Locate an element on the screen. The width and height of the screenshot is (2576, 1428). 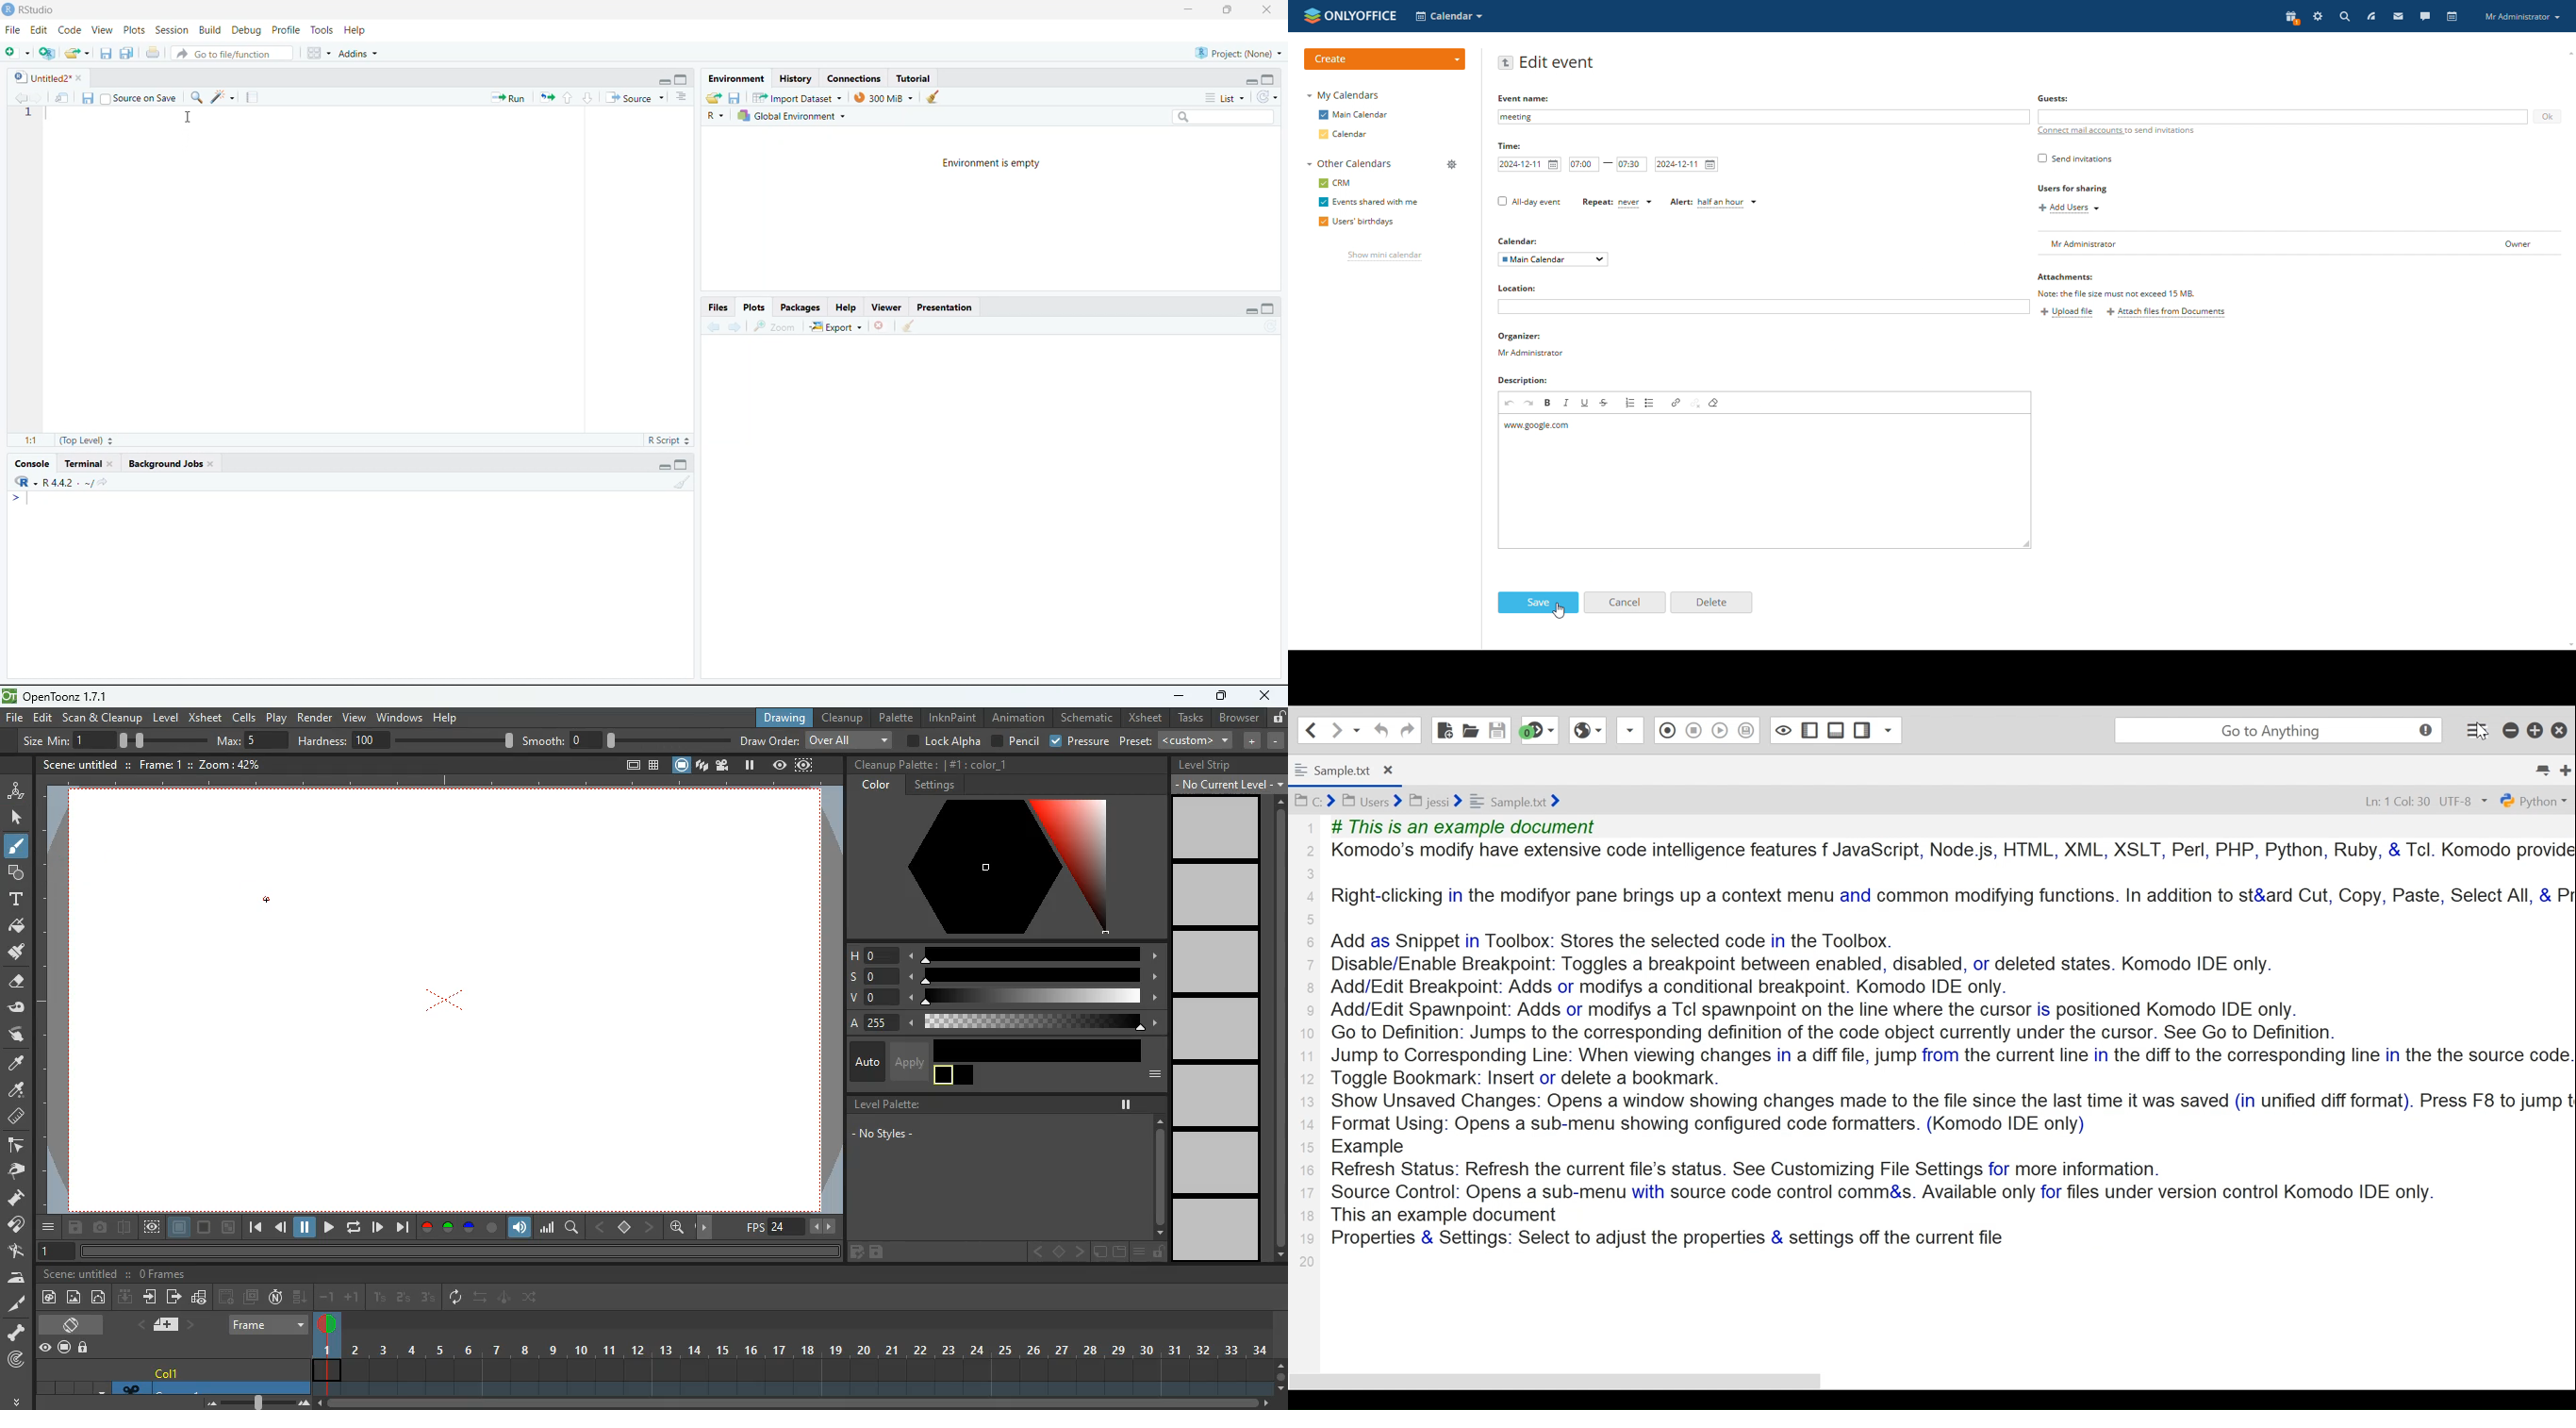
Tutorial is located at coordinates (917, 78).